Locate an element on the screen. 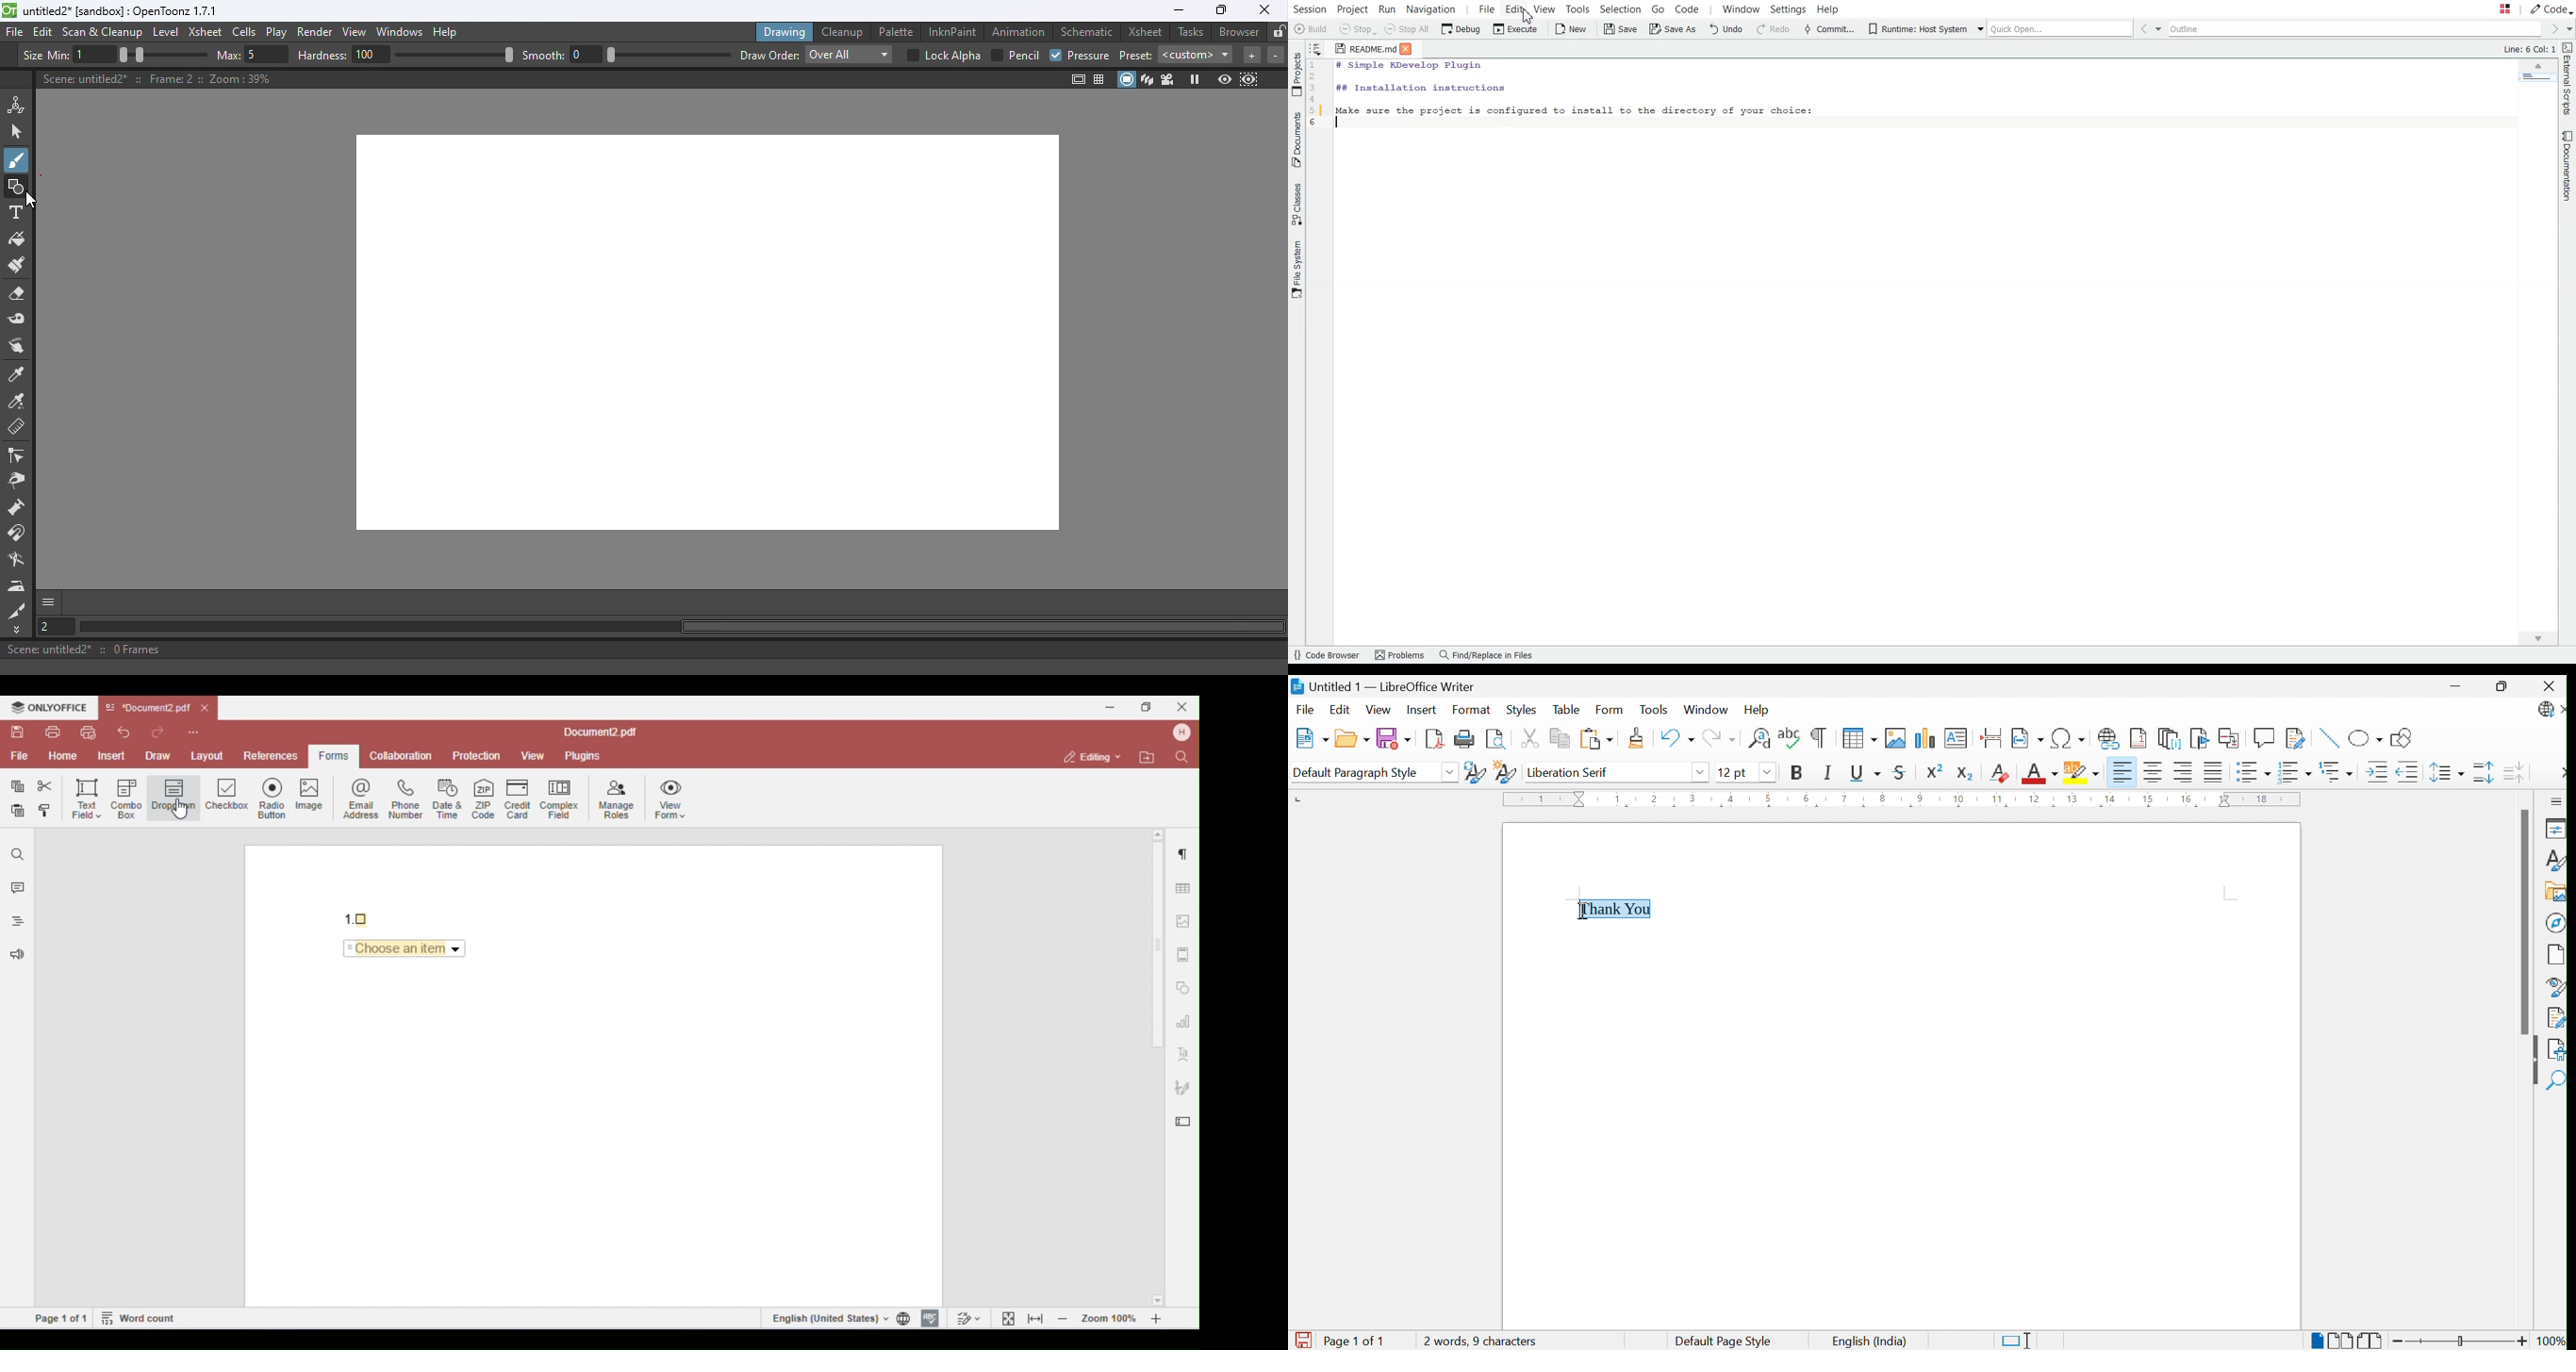 This screenshot has height=1372, width=2576. Strikethrough is located at coordinates (1901, 771).